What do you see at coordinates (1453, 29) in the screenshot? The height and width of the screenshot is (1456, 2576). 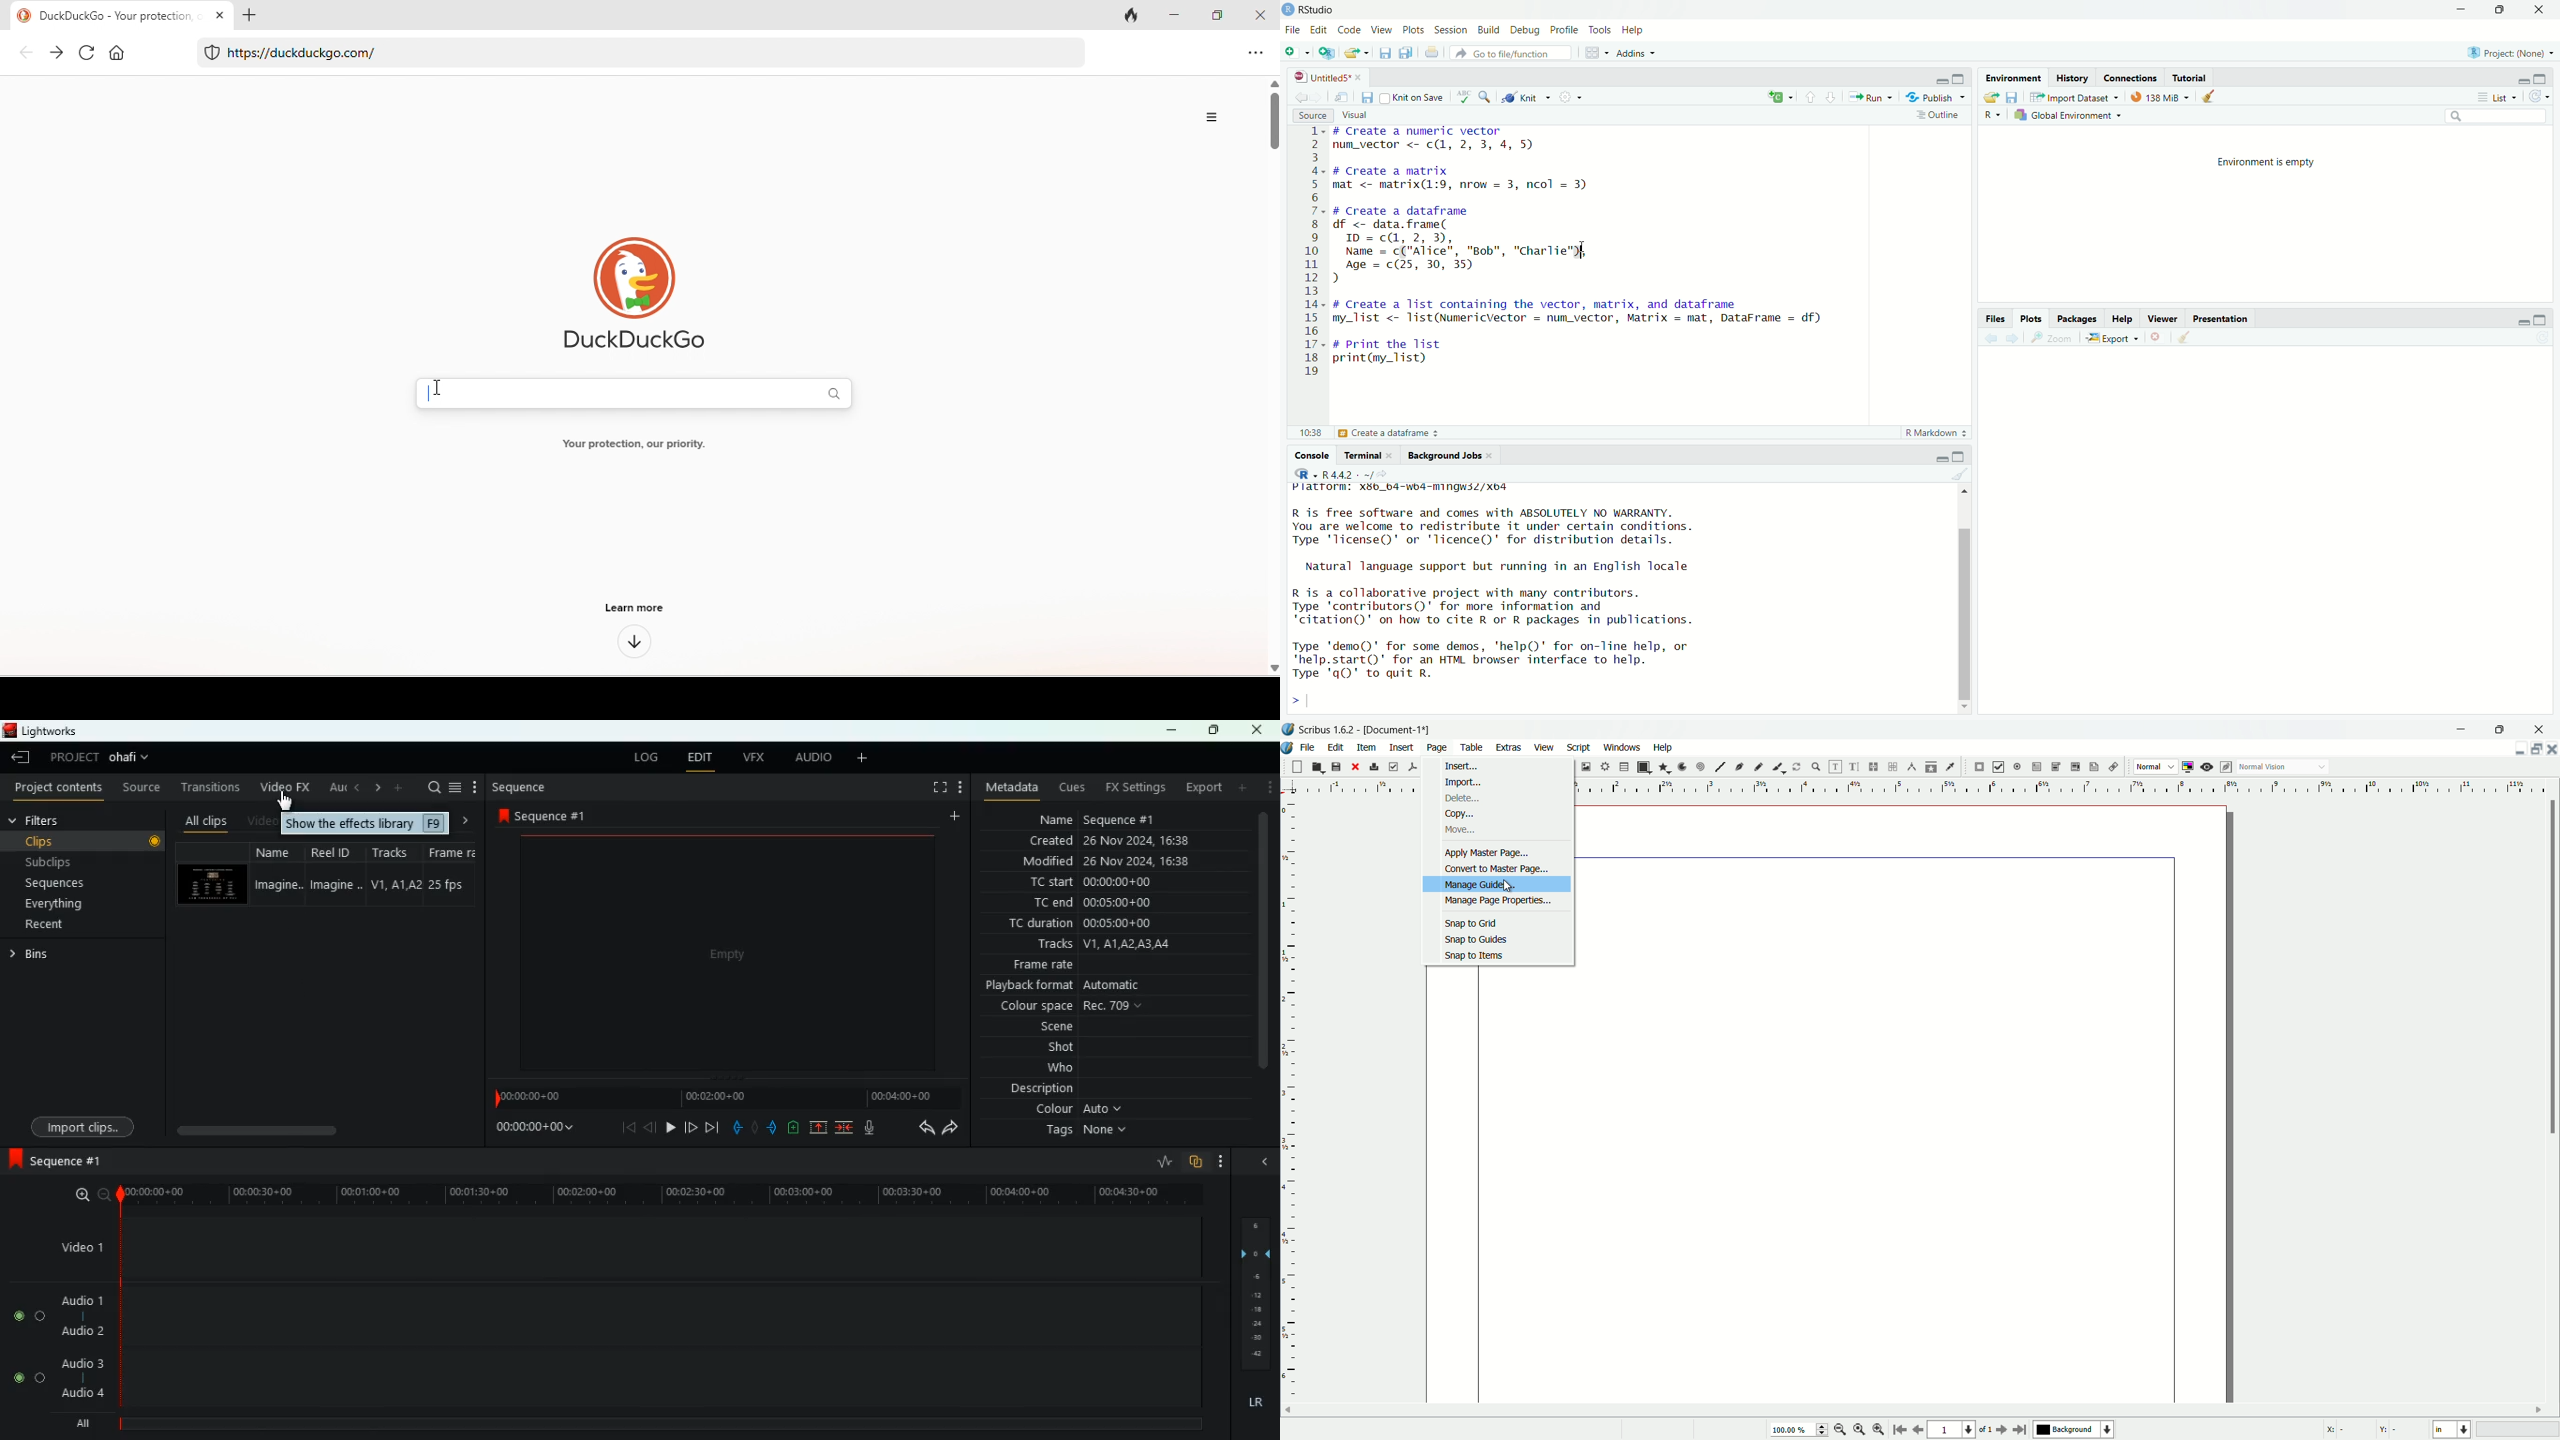 I see `Session` at bounding box center [1453, 29].